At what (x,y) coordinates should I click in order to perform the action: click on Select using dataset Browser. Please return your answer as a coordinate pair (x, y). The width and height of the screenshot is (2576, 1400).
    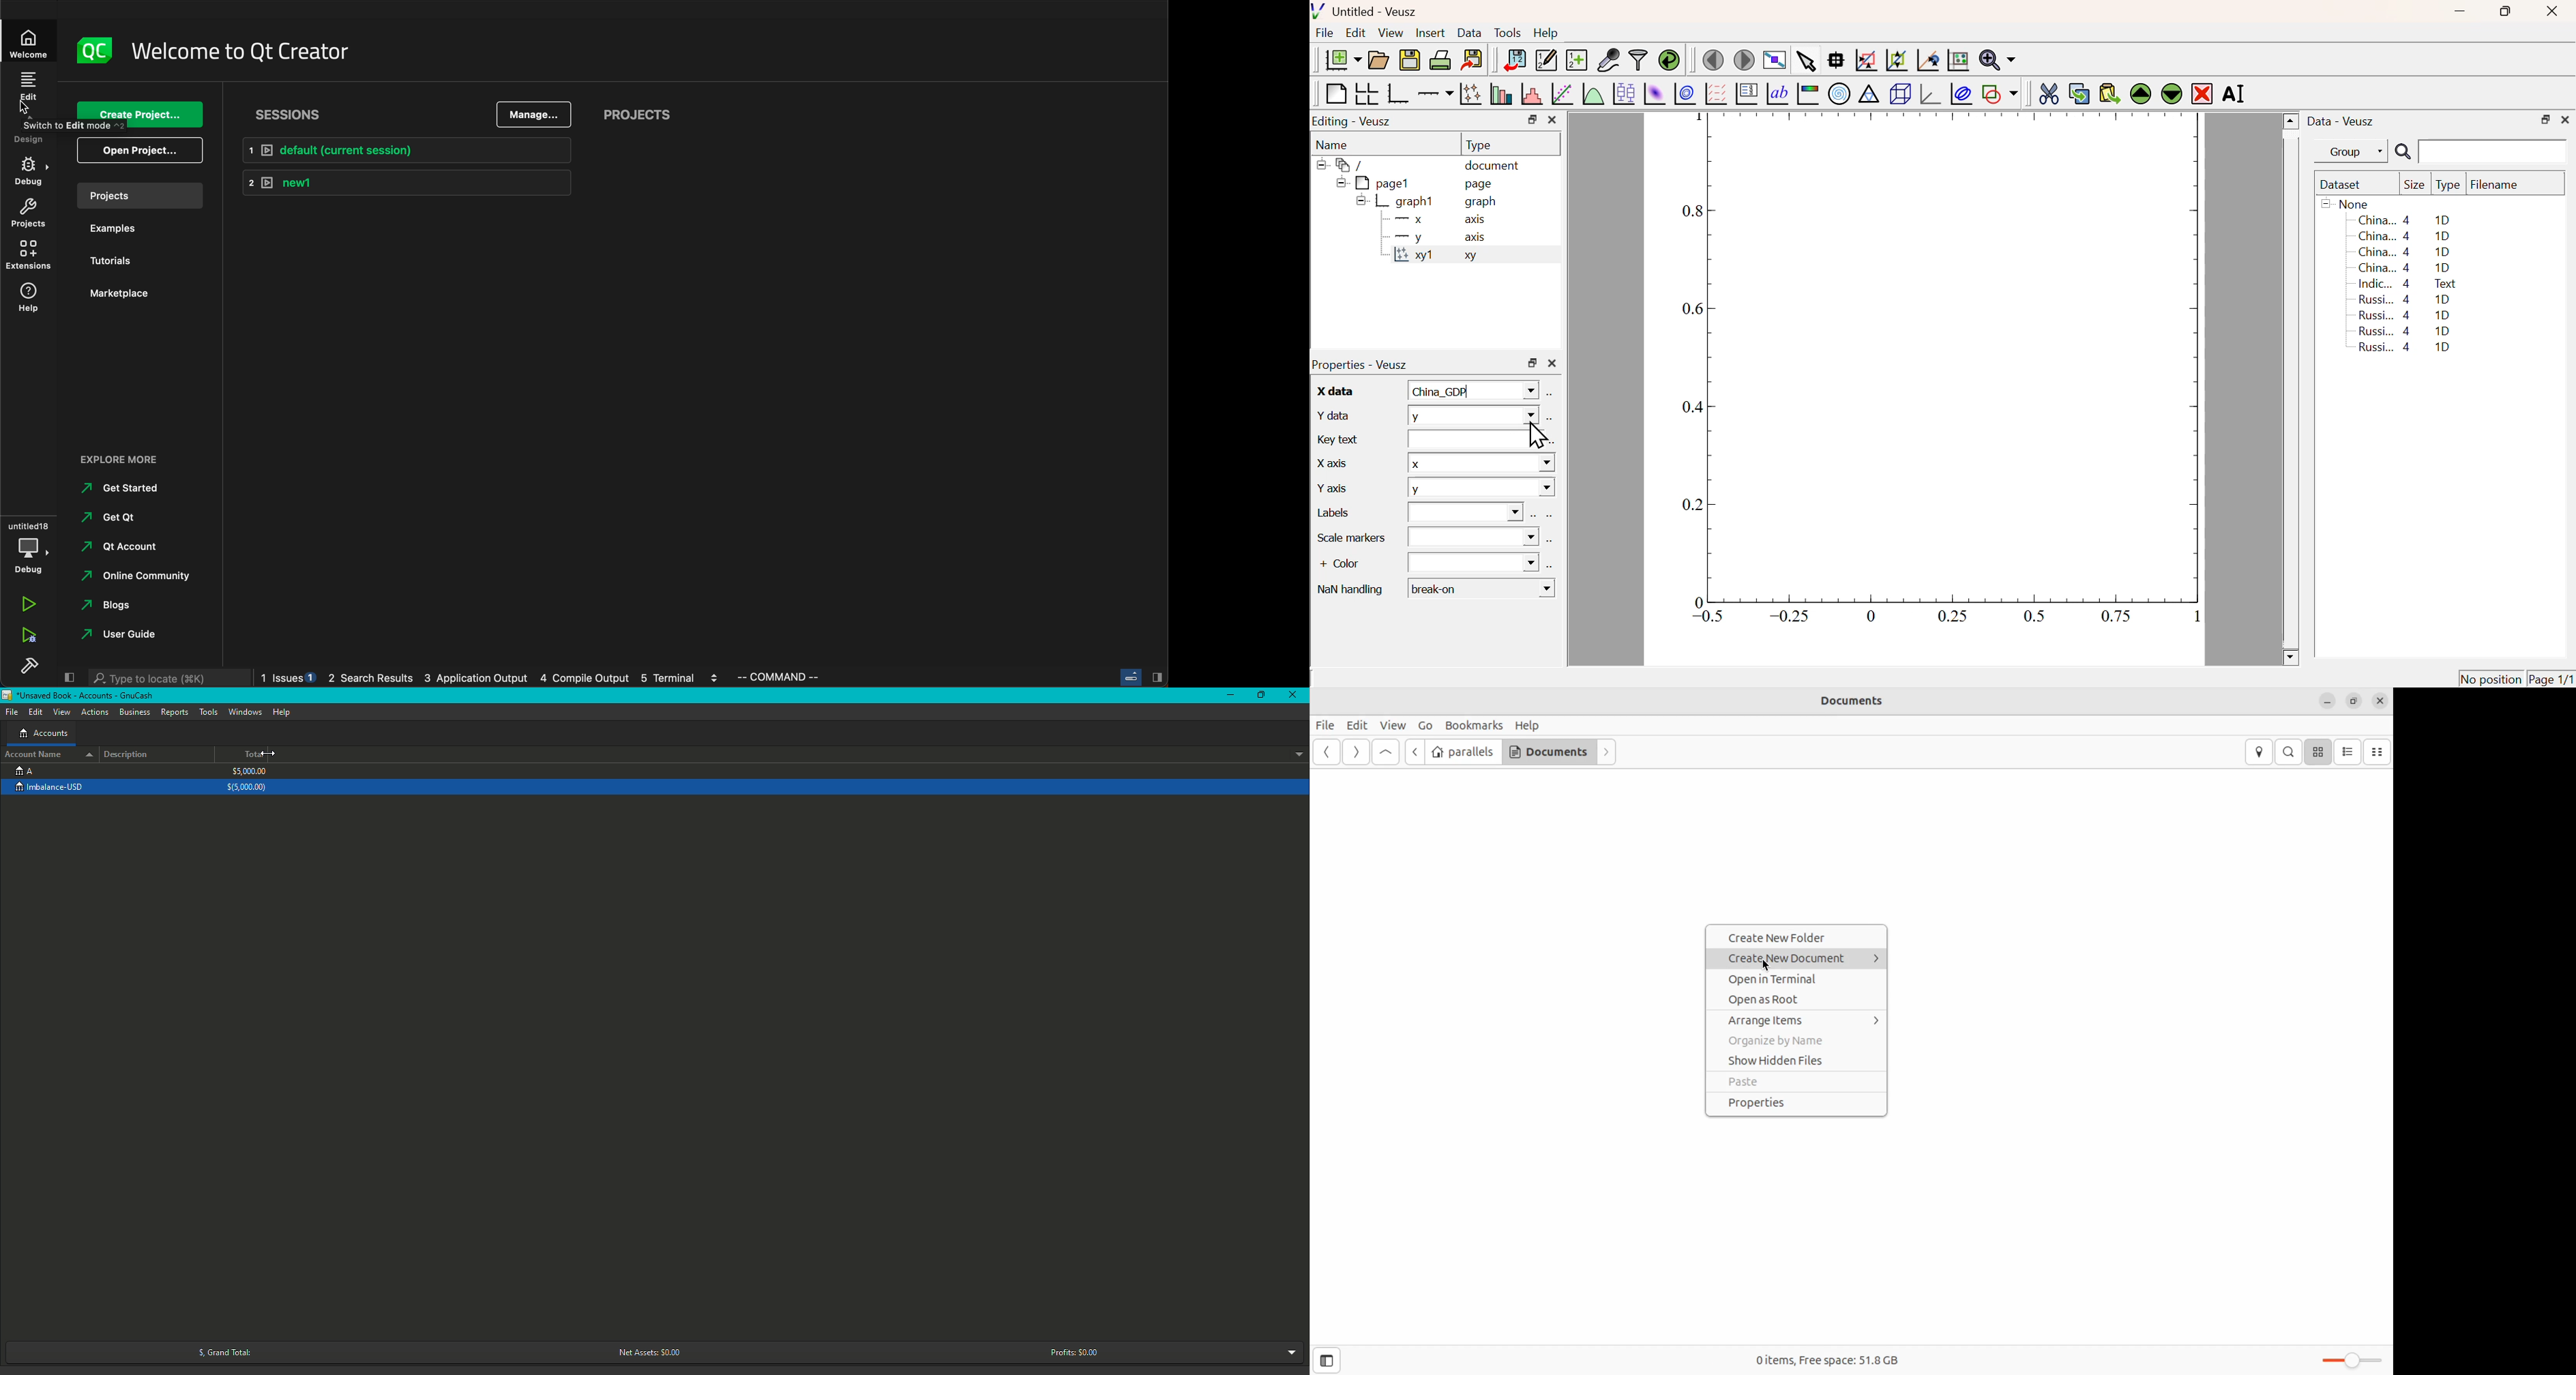
    Looking at the image, I should click on (1551, 419).